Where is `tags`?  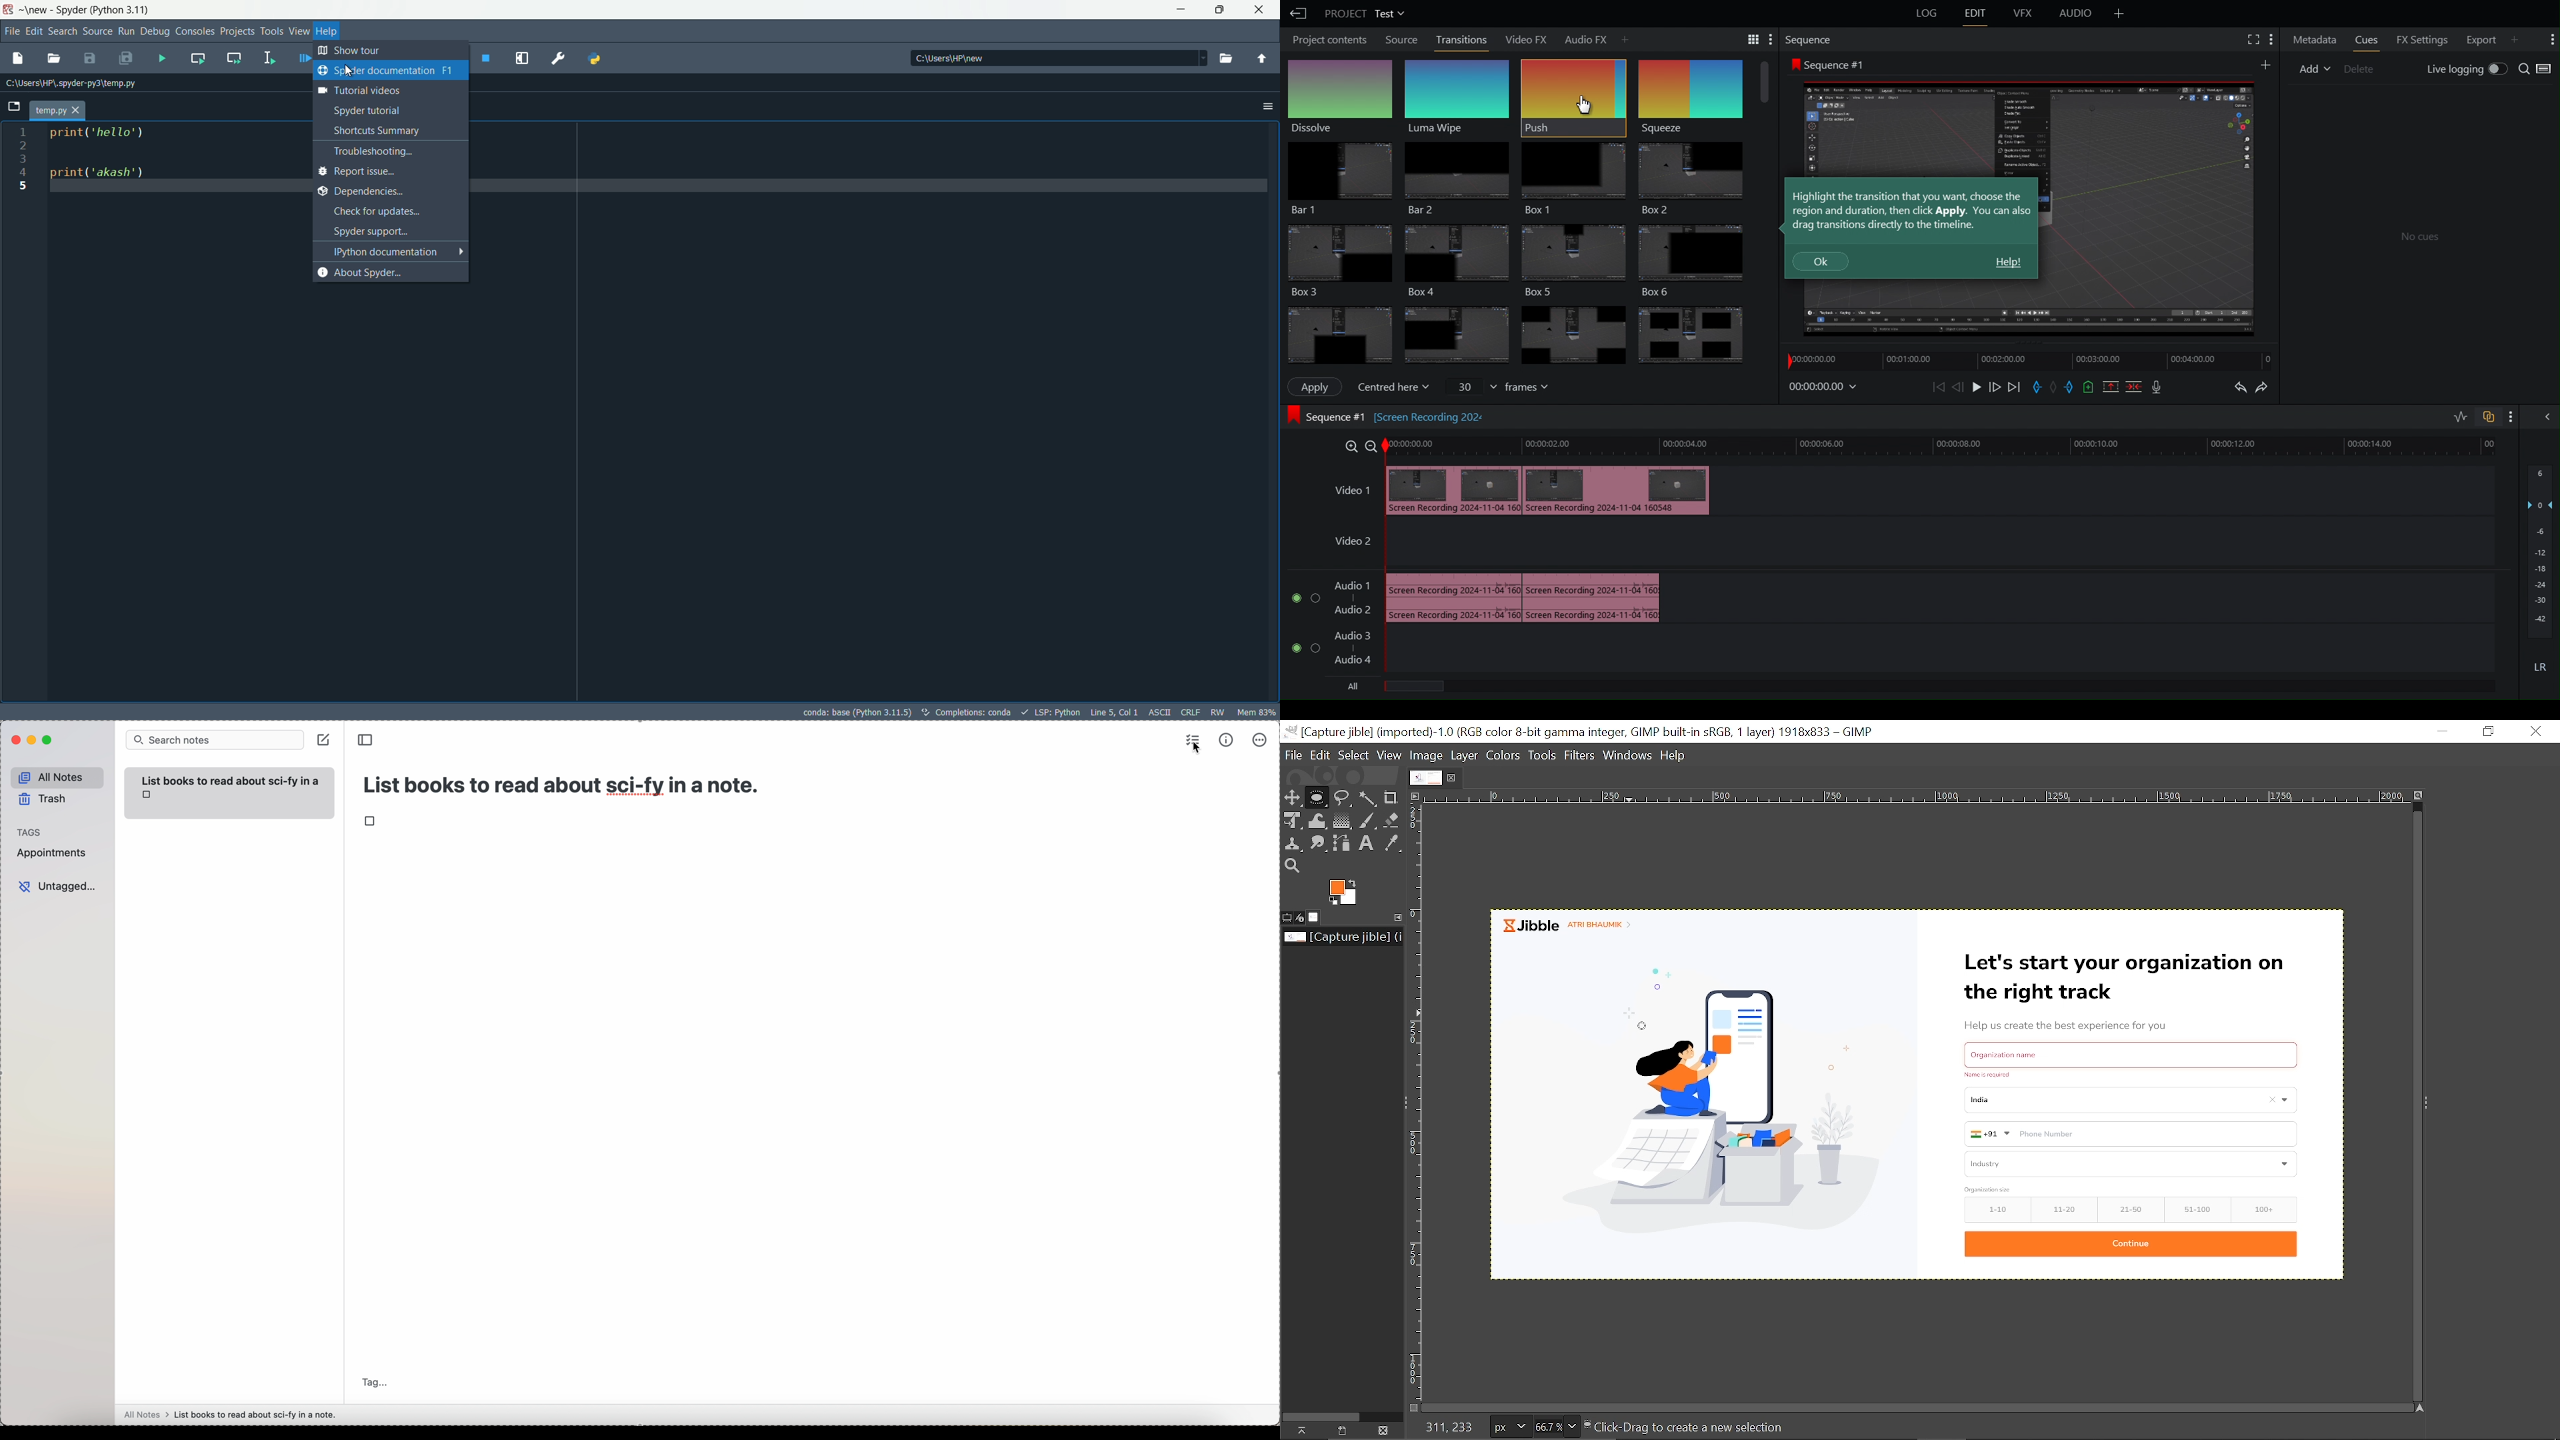
tags is located at coordinates (30, 831).